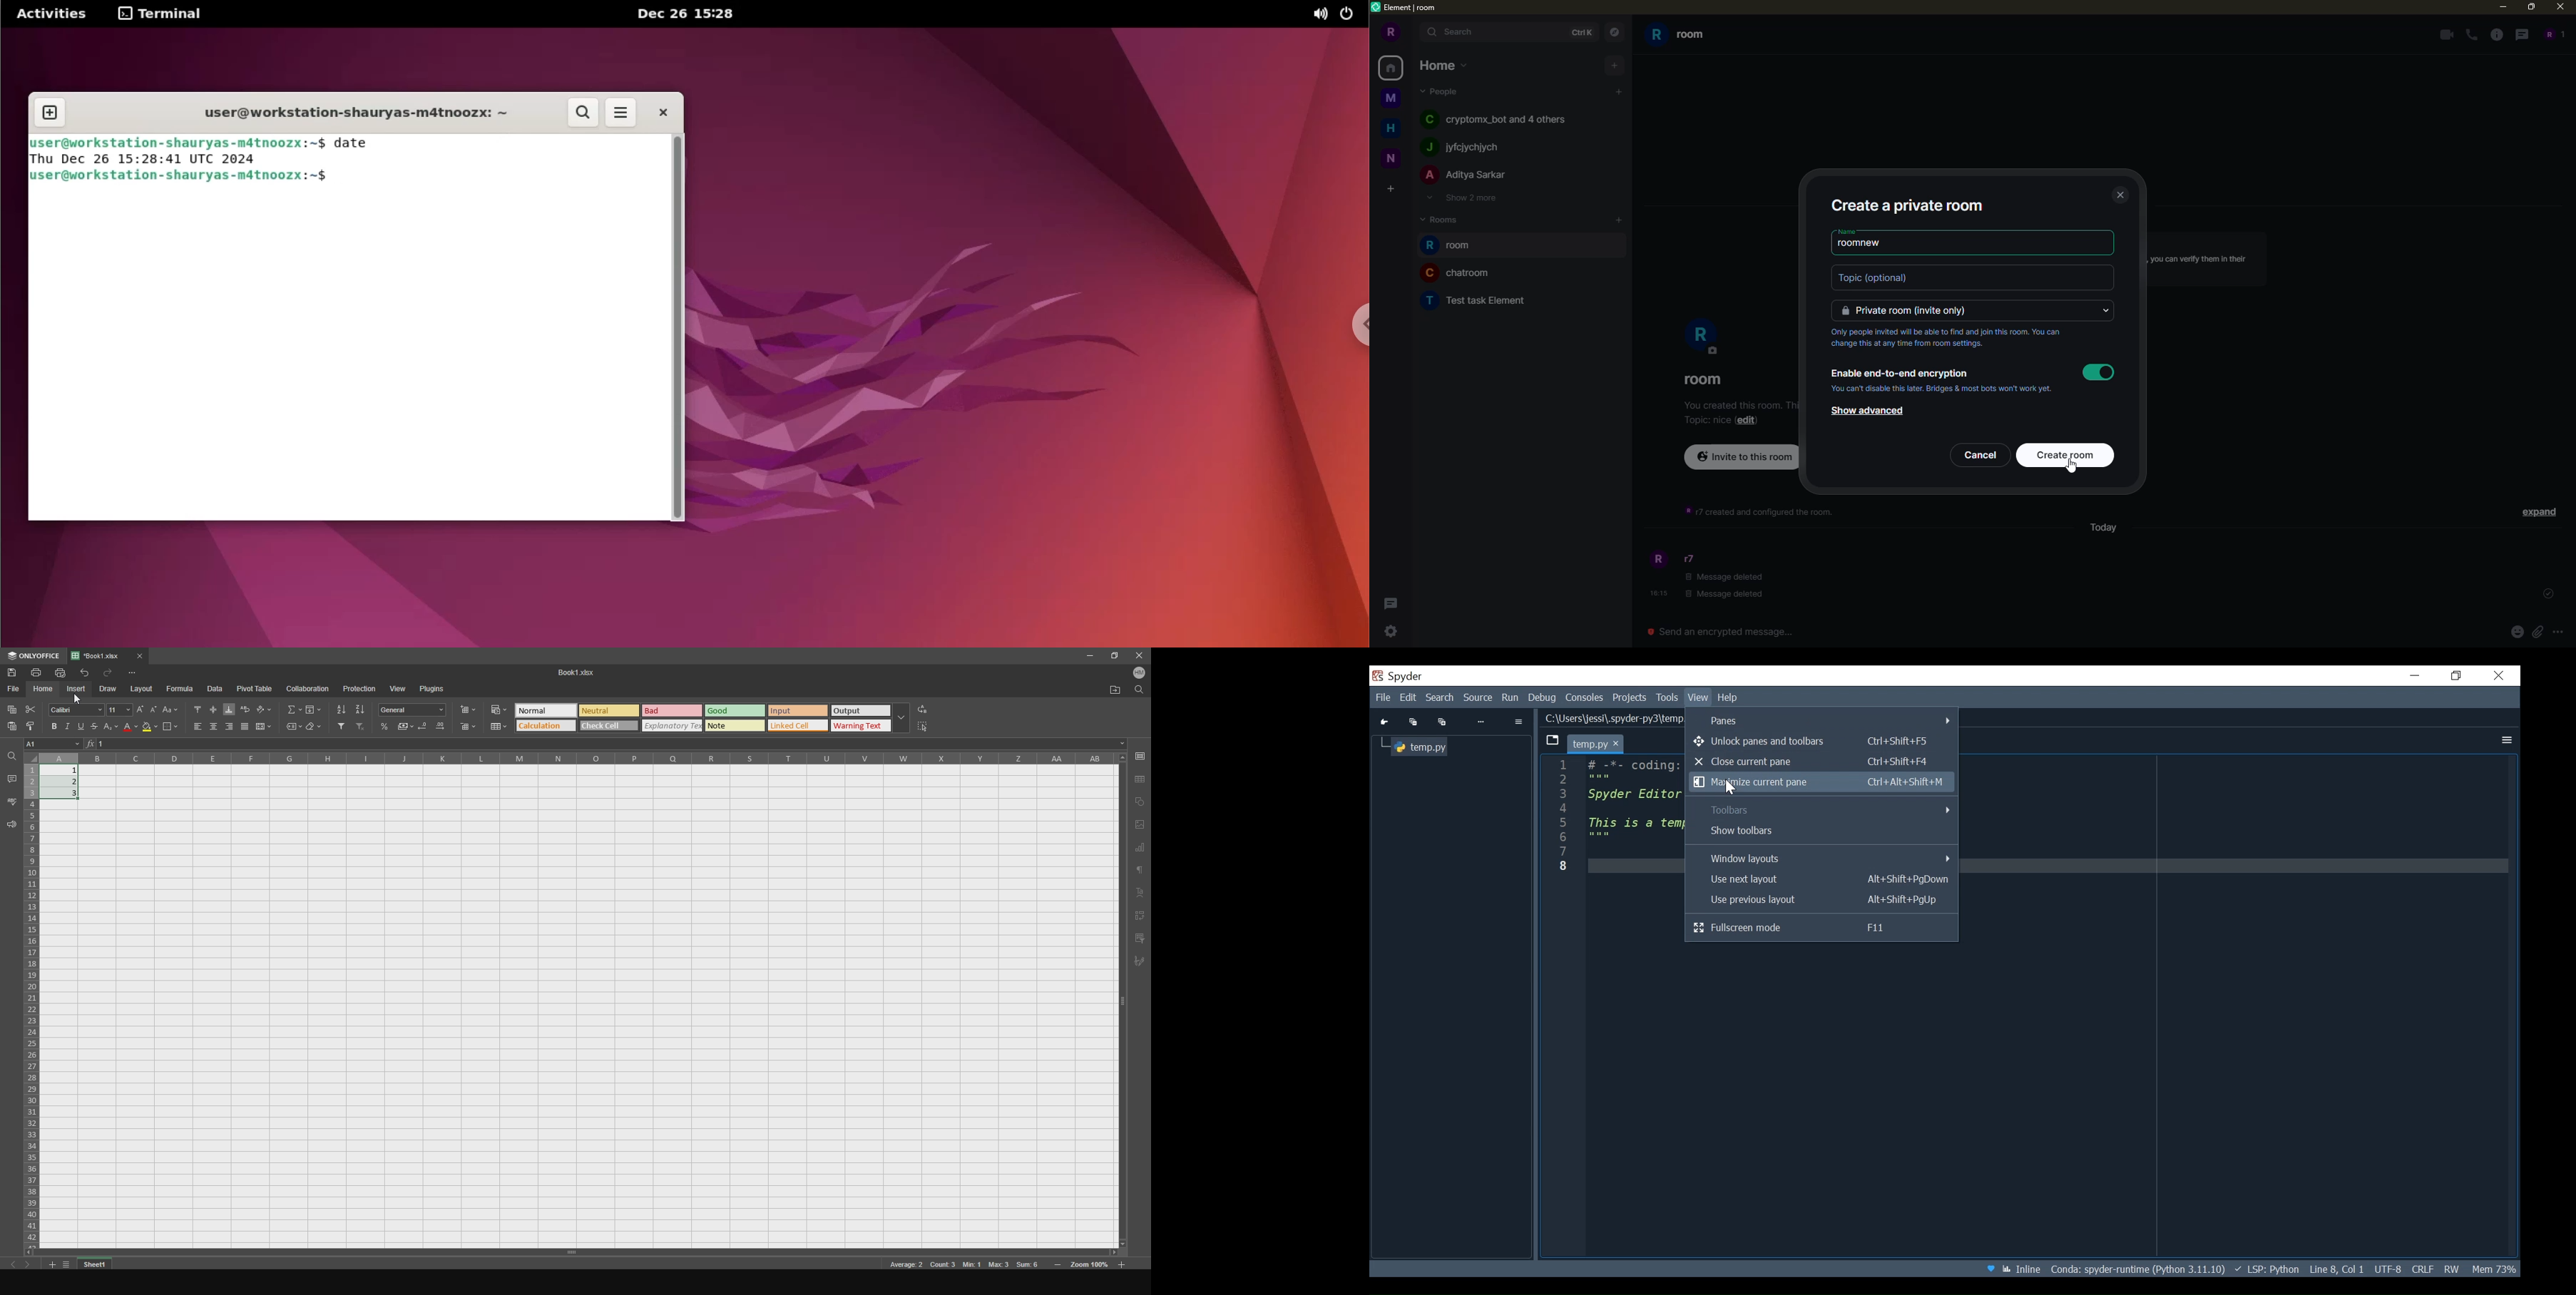 This screenshot has height=1316, width=2576. Describe the element at coordinates (97, 1264) in the screenshot. I see `sheet` at that location.